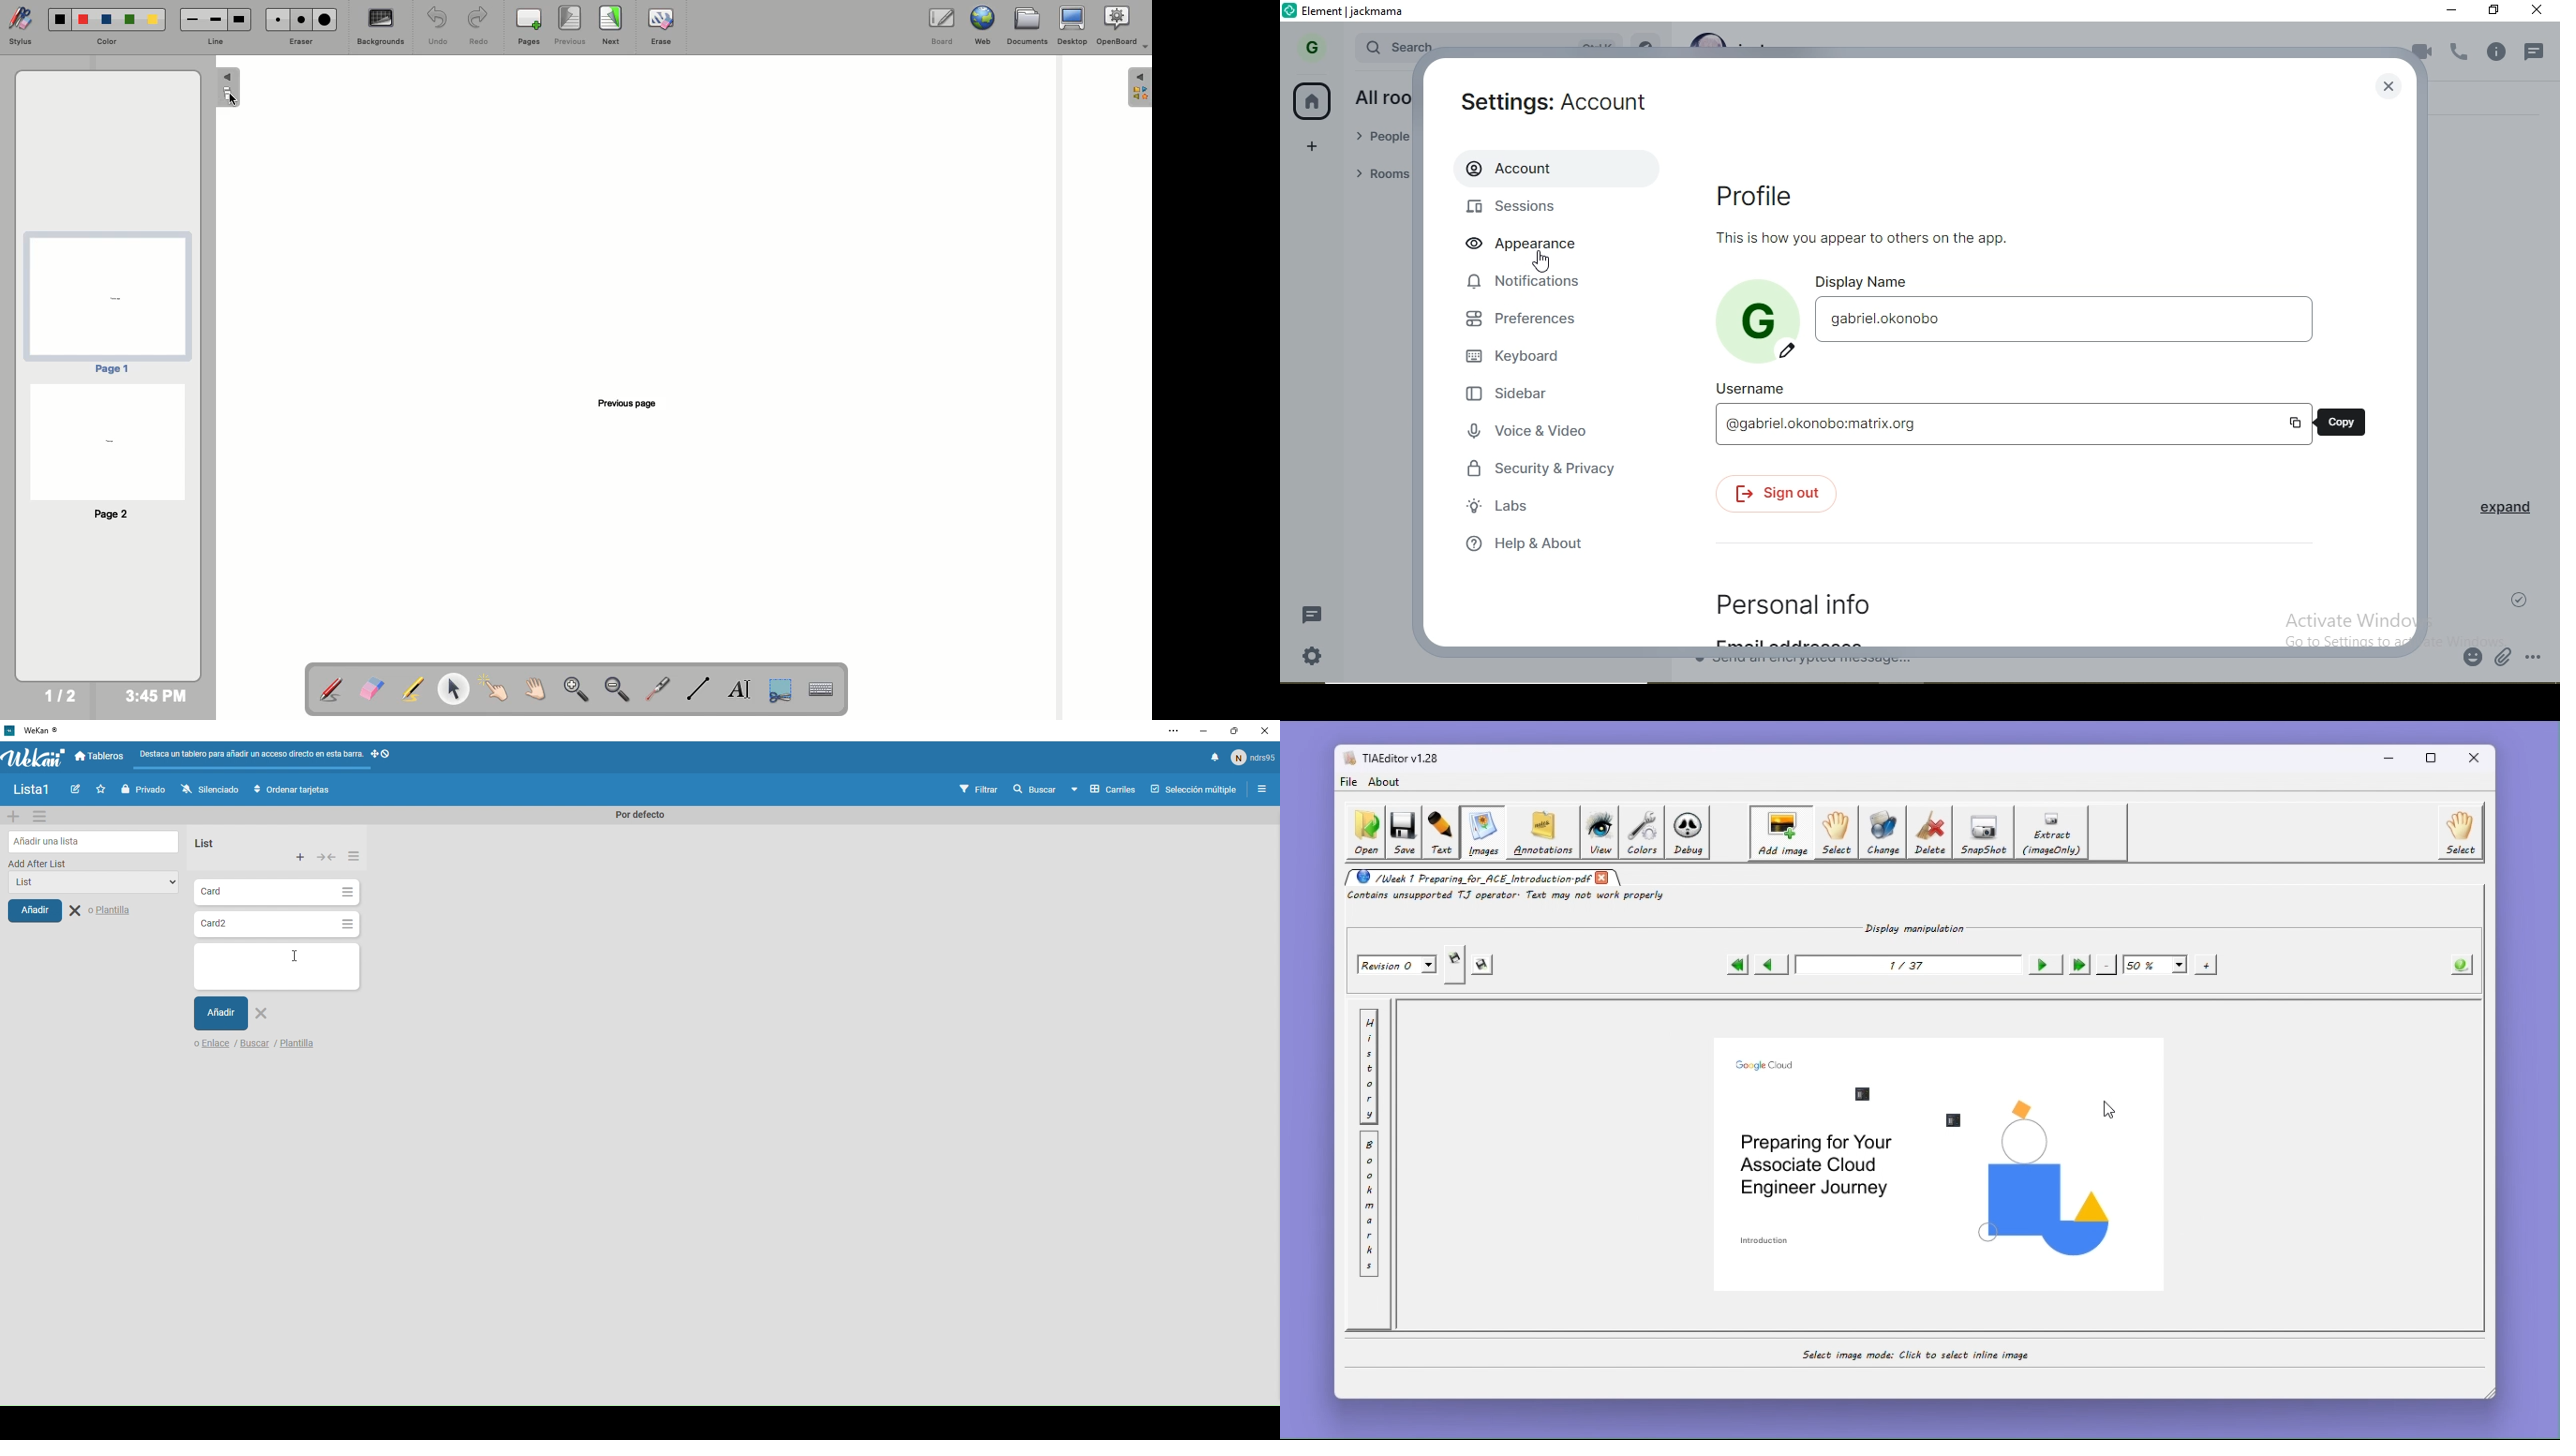 The width and height of the screenshot is (2576, 1456). I want to click on Page 2, so click(106, 451).